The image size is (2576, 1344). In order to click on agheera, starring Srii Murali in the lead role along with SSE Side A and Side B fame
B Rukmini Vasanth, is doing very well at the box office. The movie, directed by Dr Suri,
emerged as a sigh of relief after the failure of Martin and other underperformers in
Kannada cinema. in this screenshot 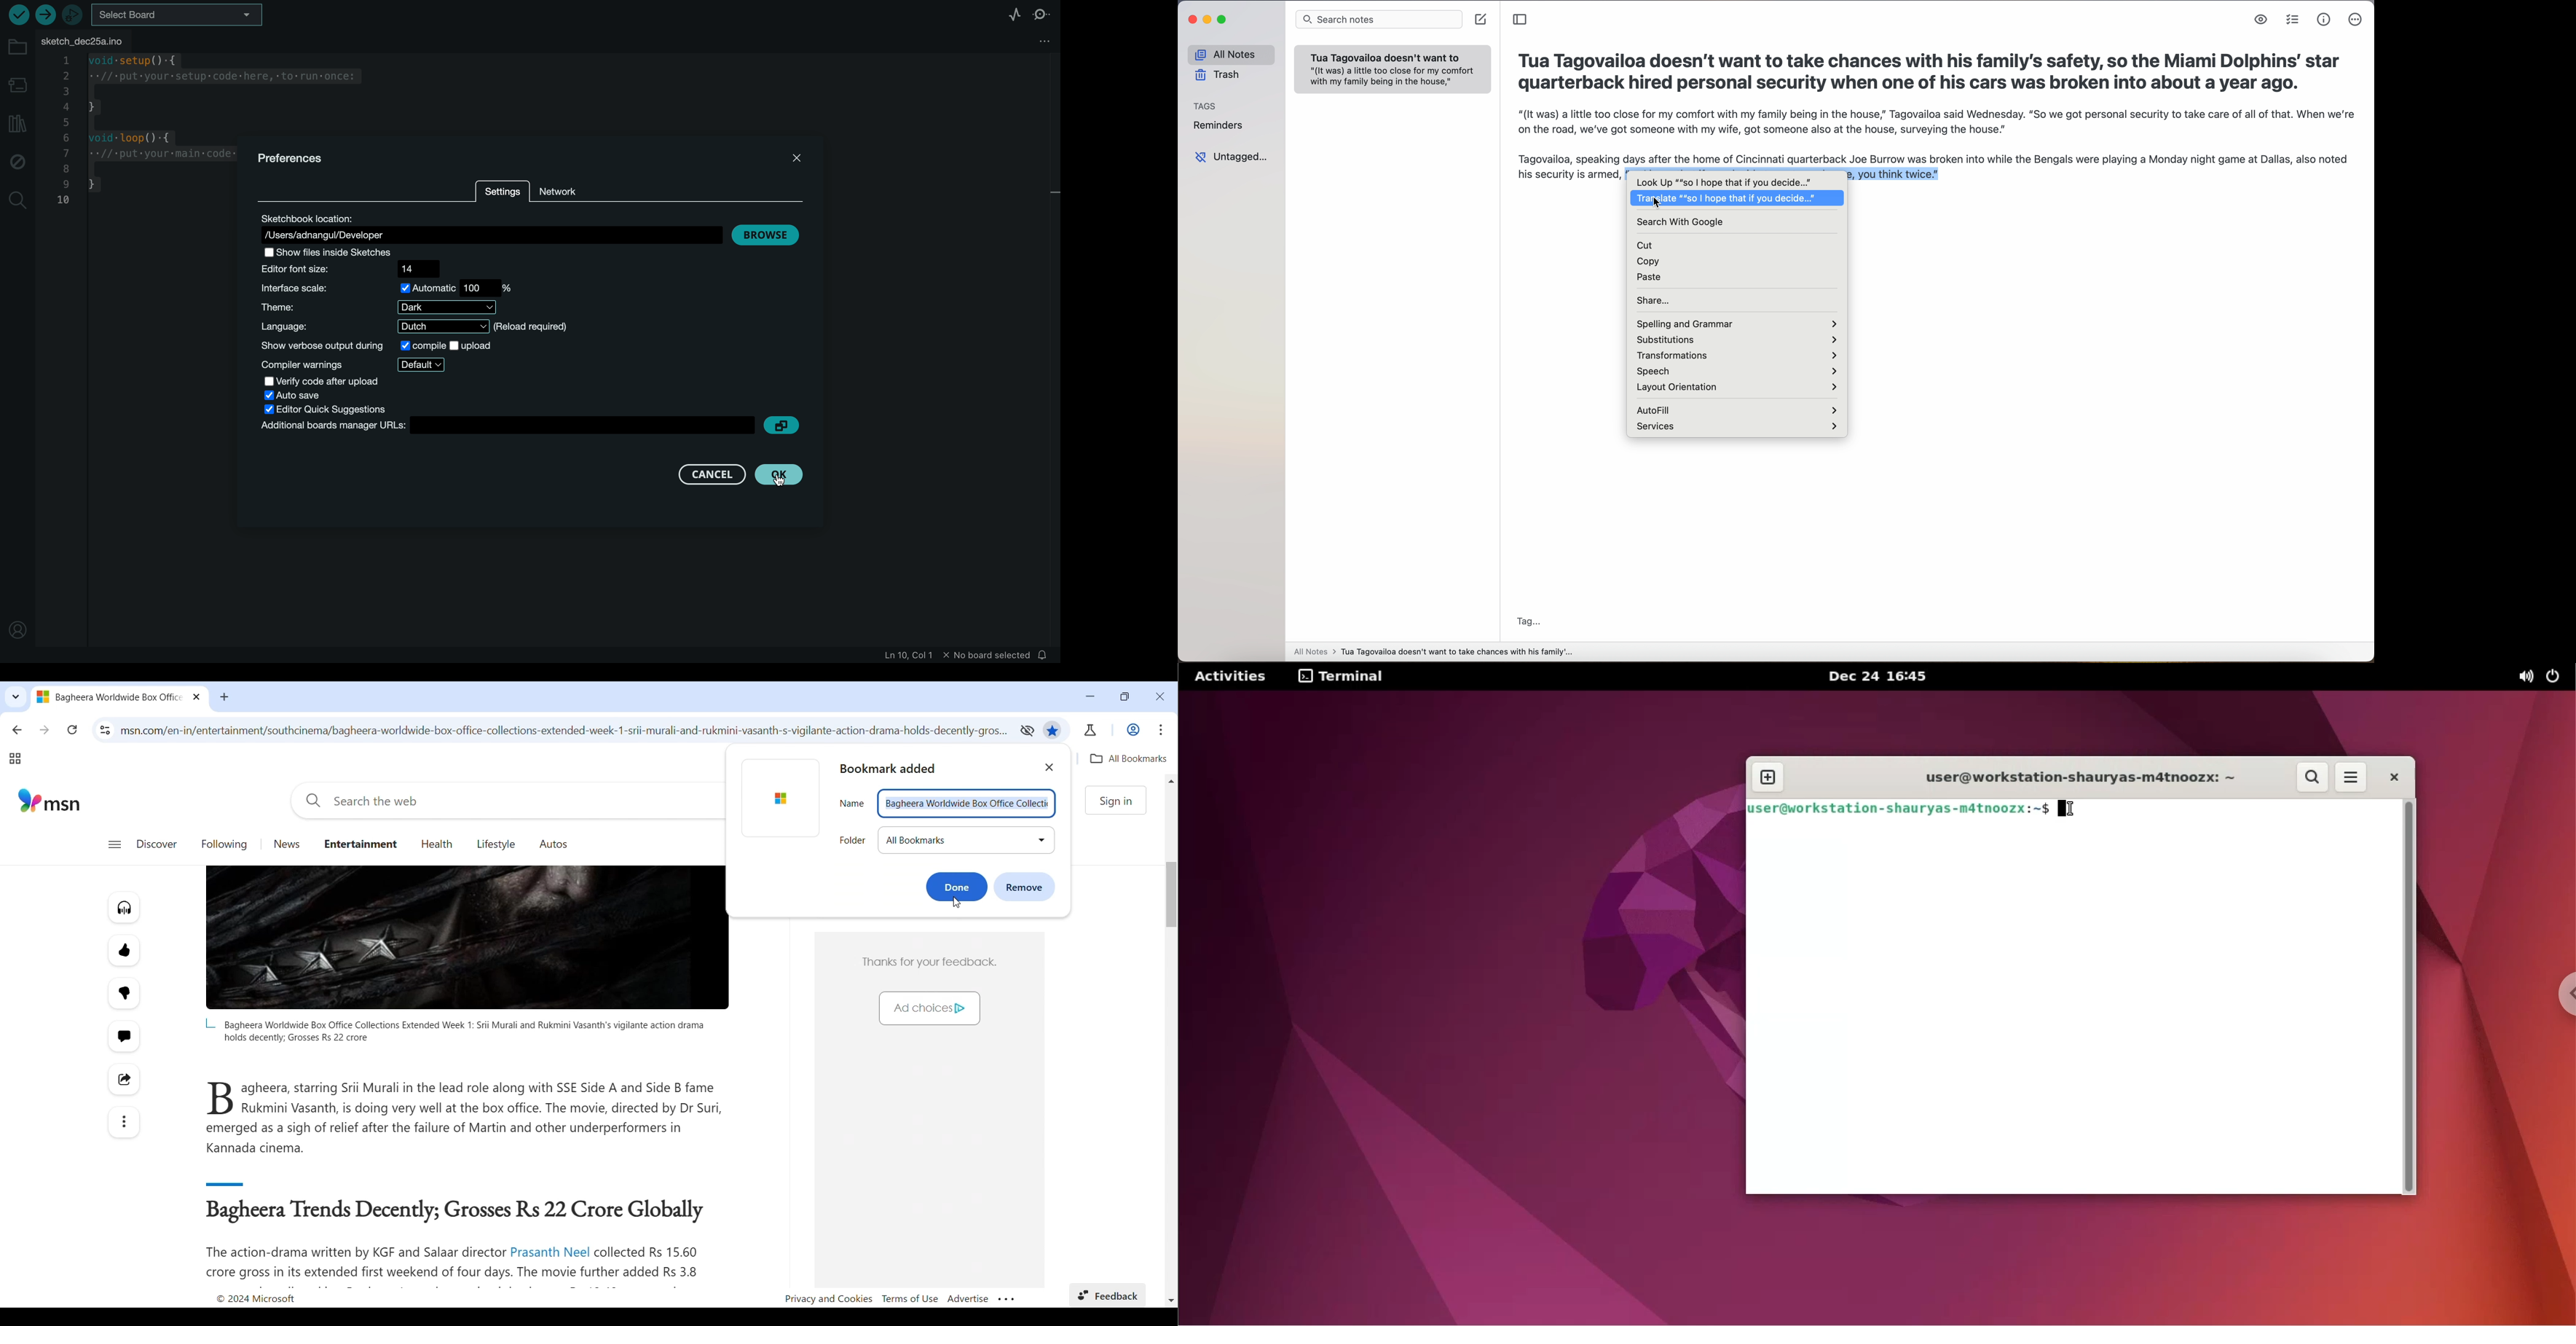, I will do `click(466, 1118)`.